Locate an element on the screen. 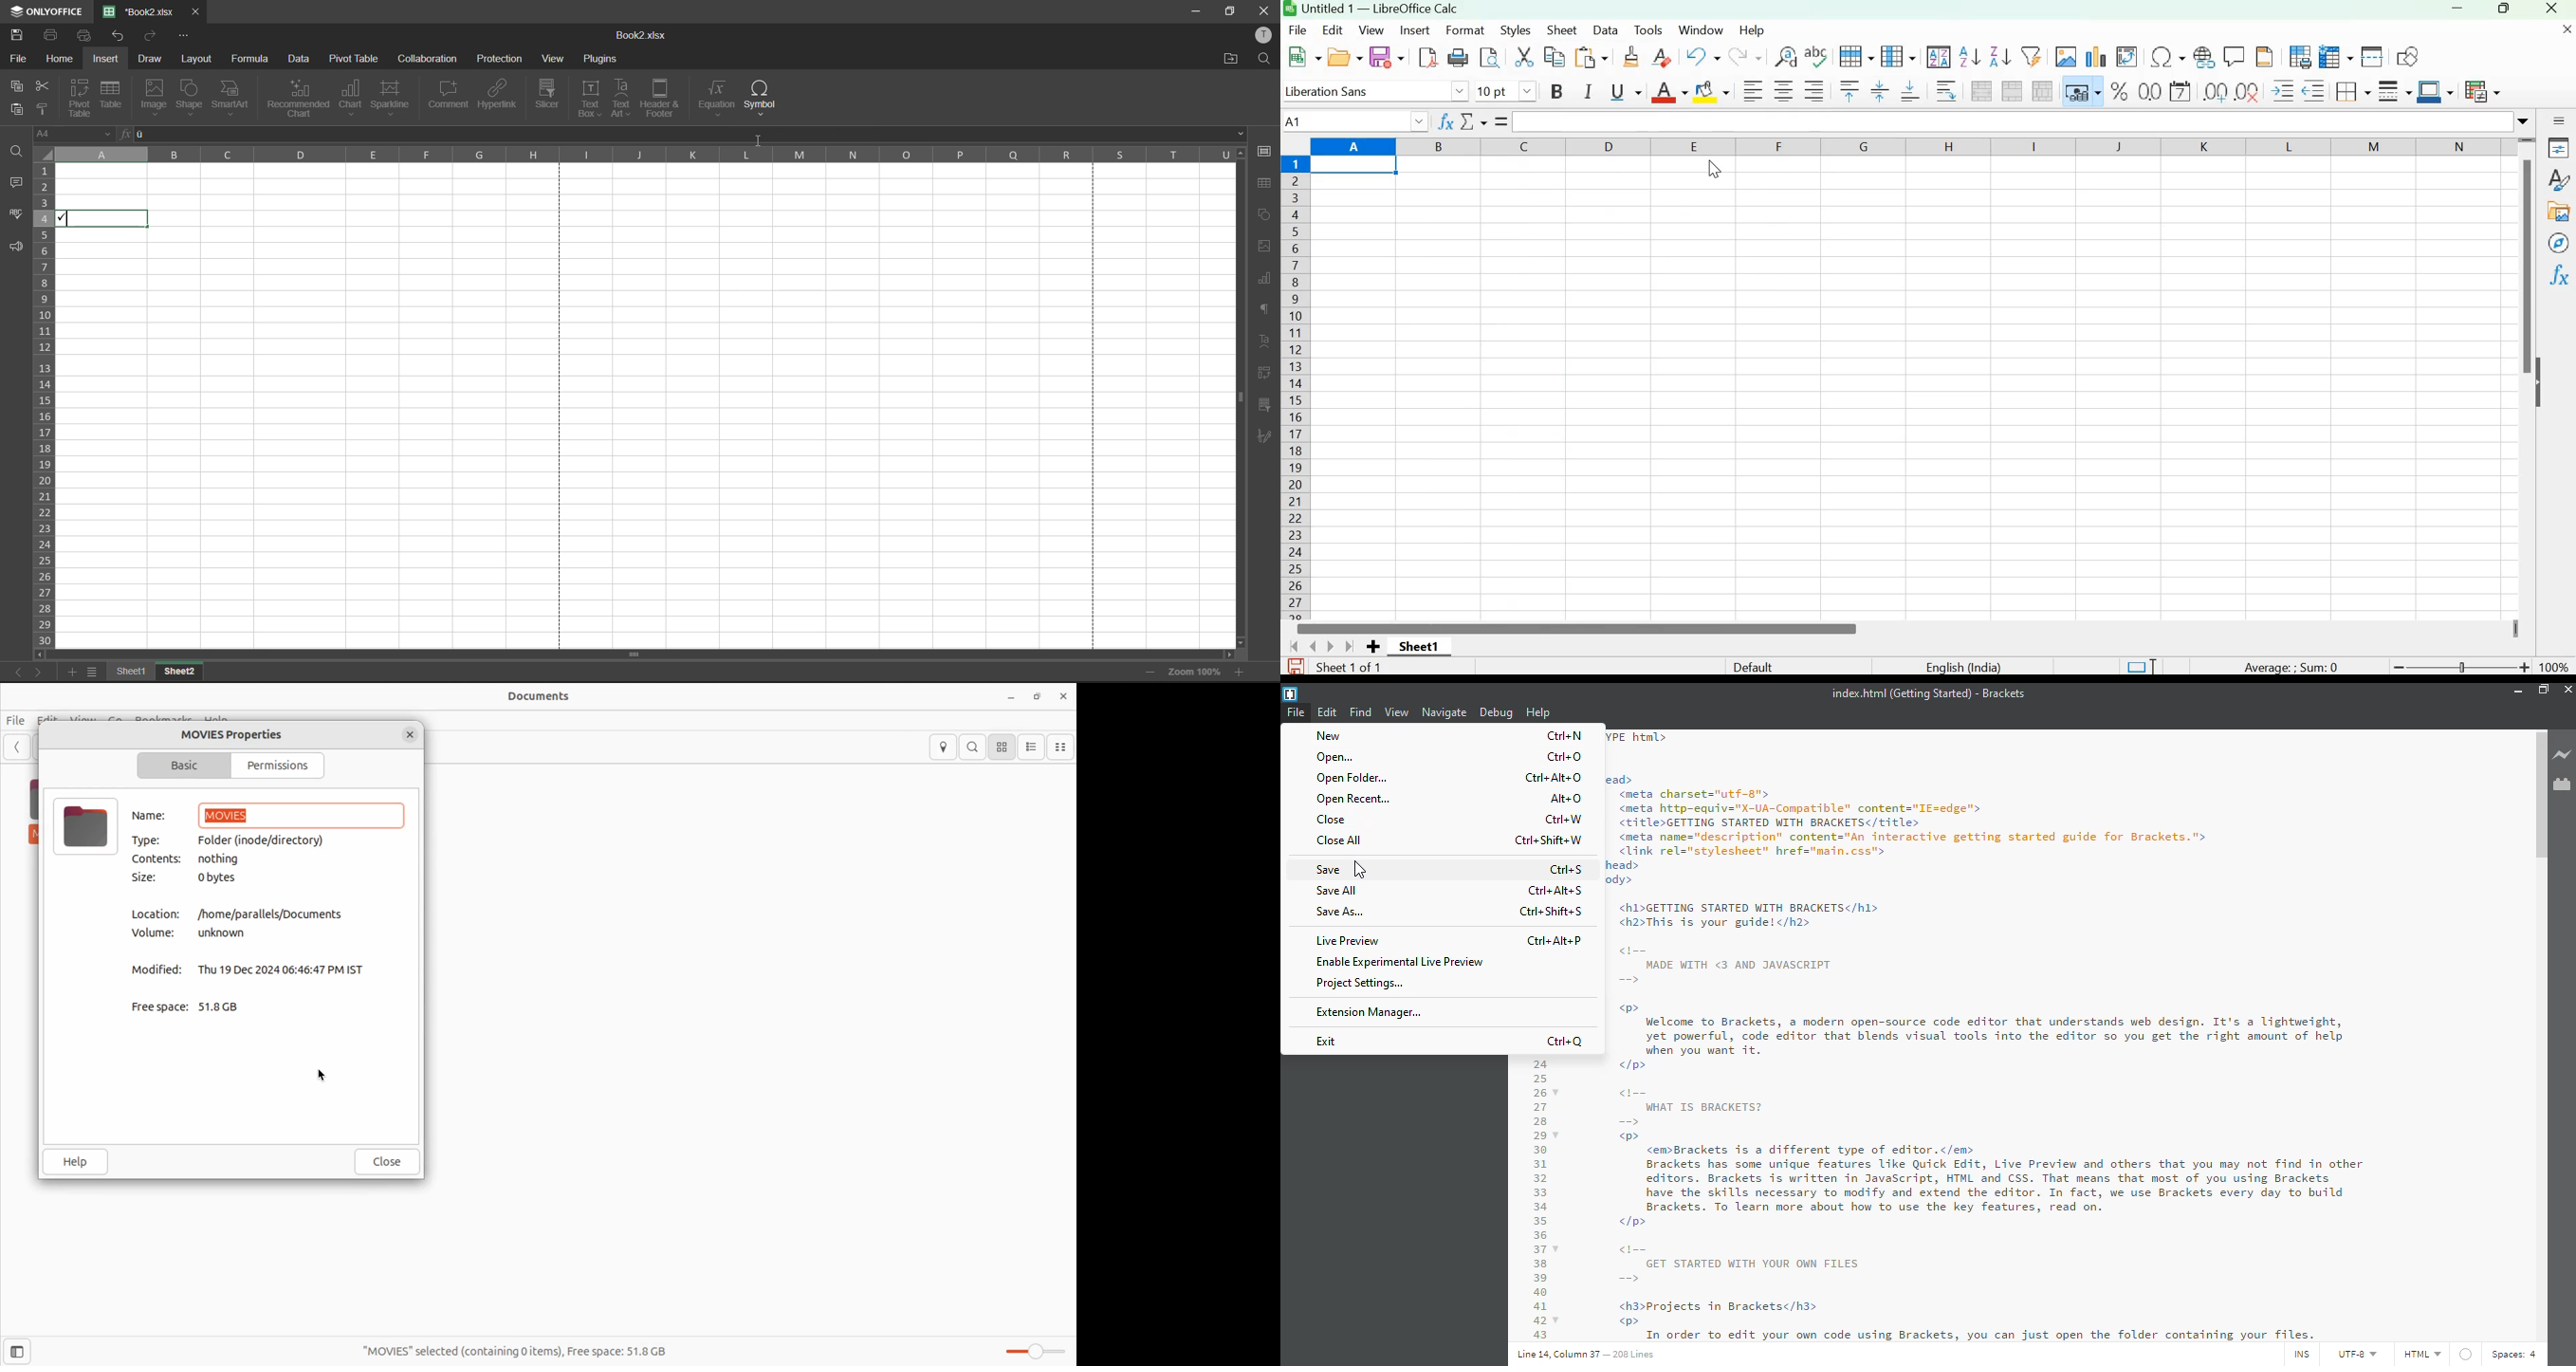  Save is located at coordinates (1386, 57).